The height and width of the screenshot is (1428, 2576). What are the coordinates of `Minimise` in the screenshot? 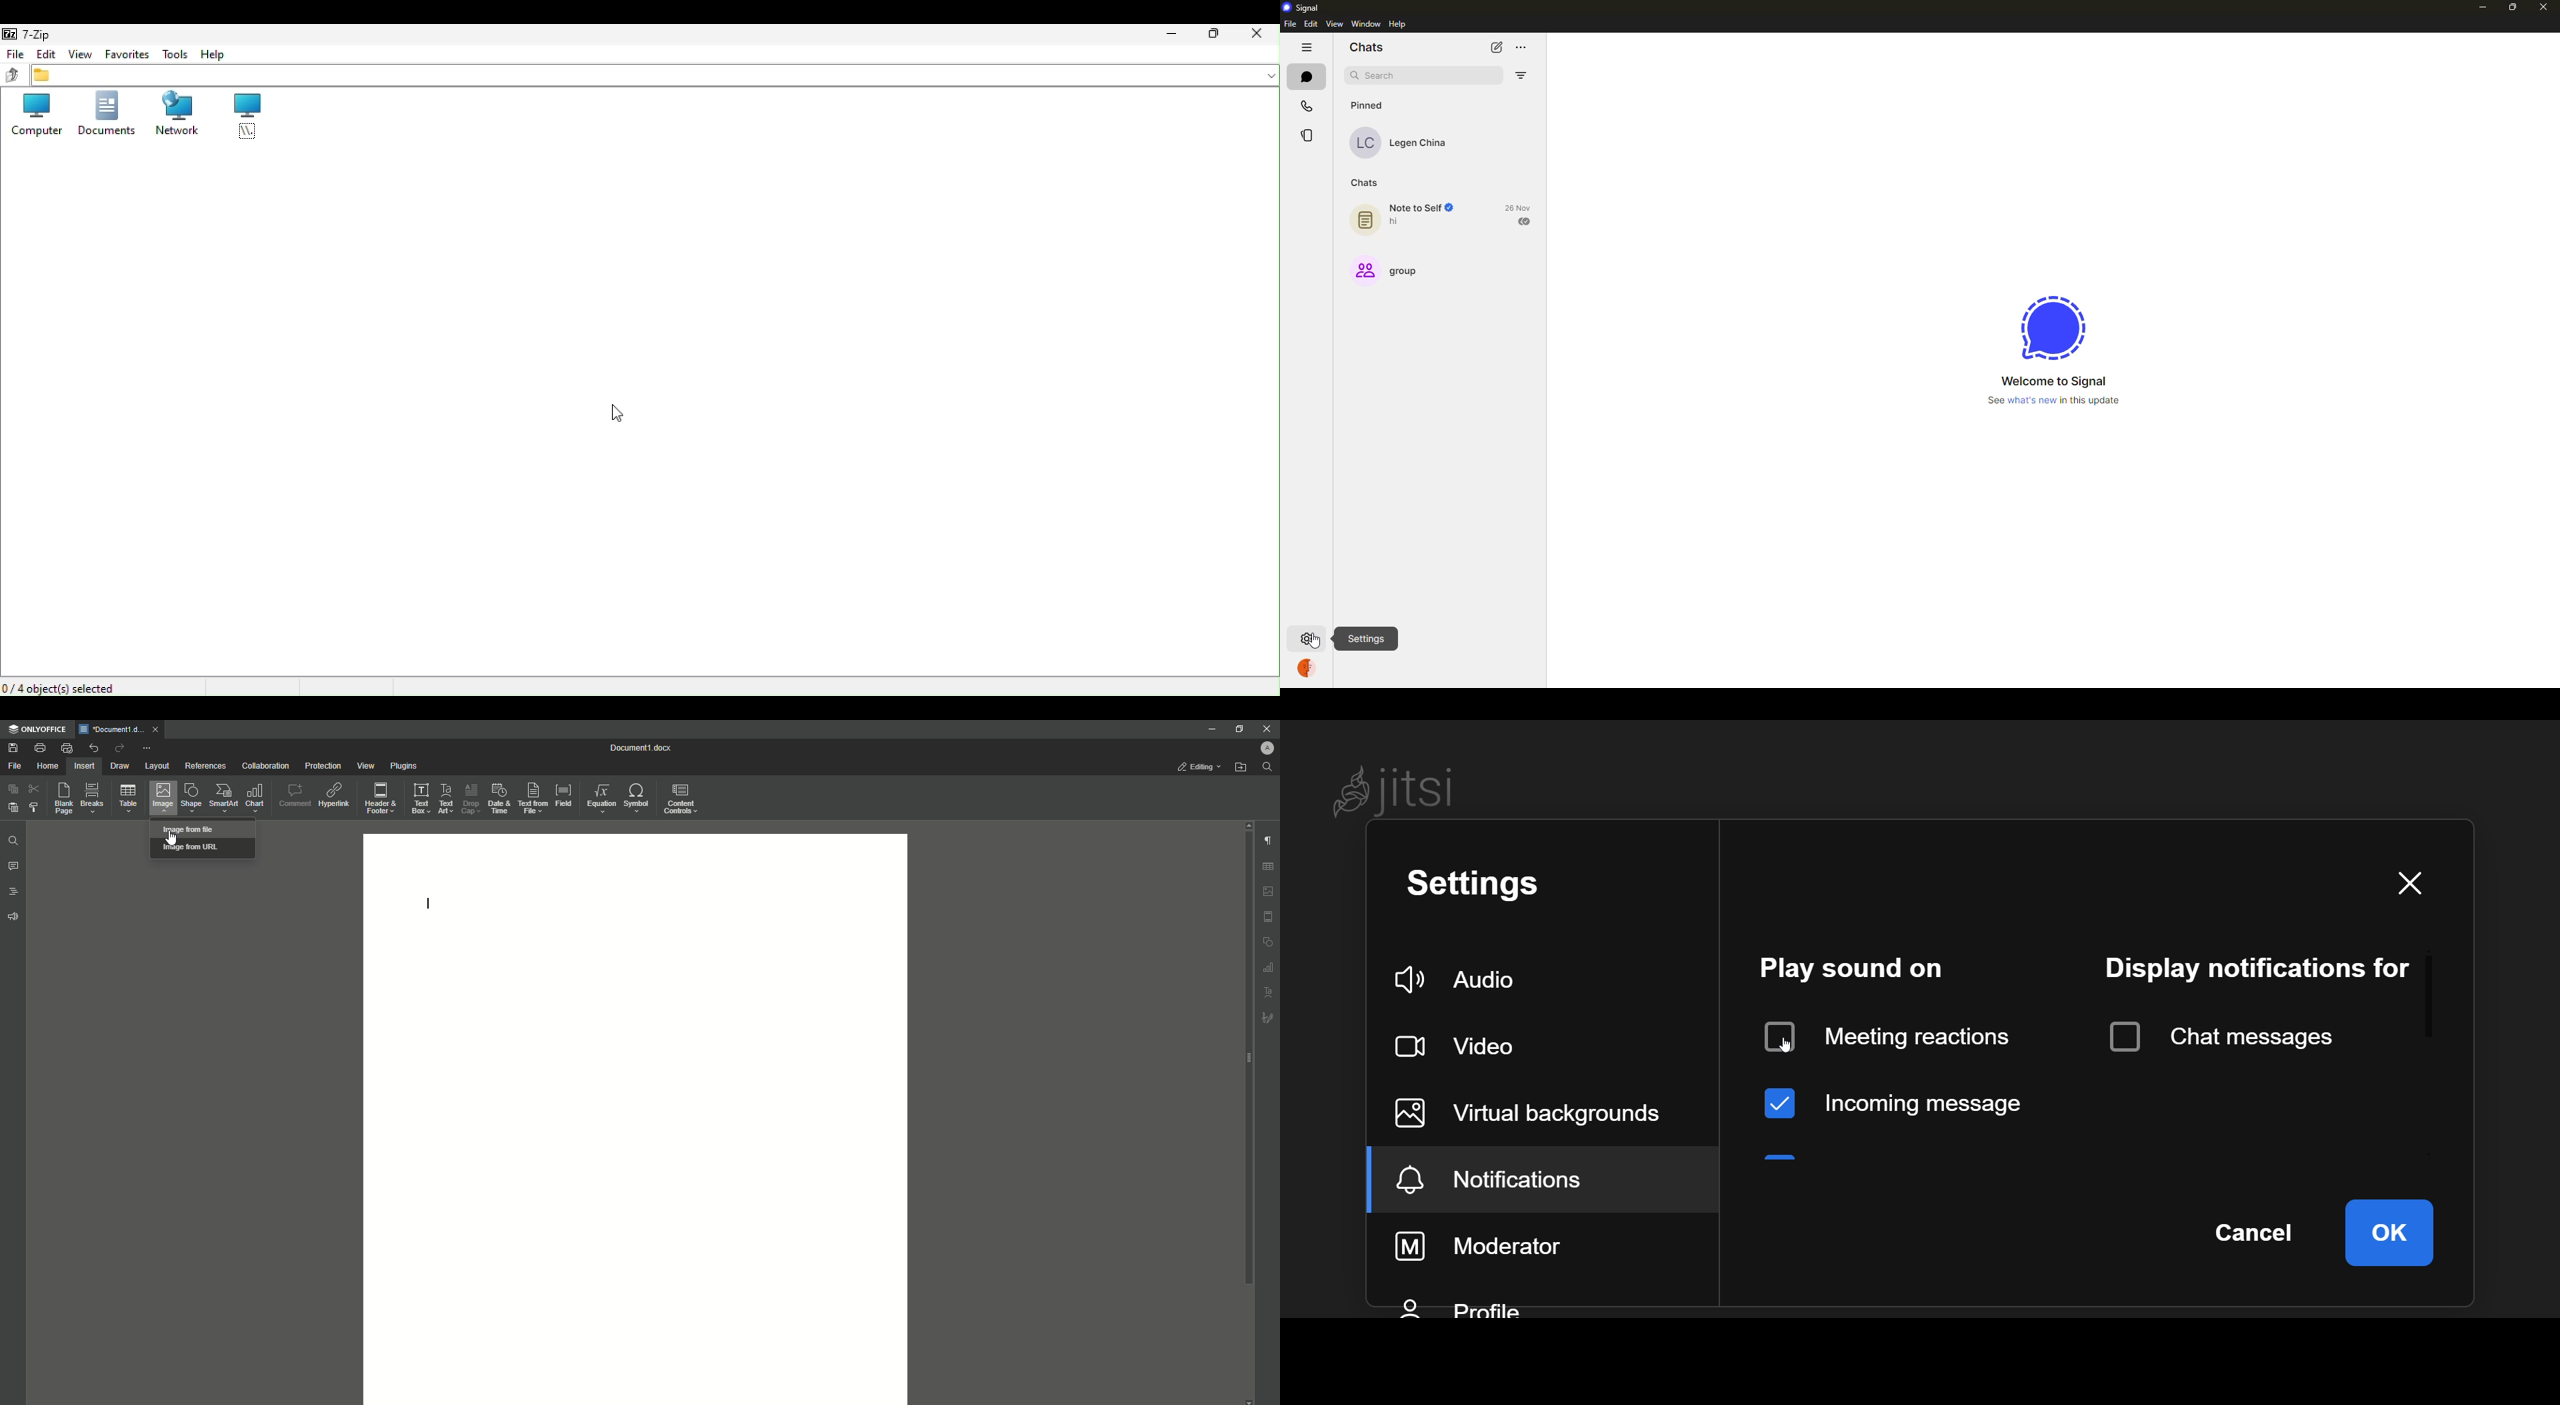 It's located at (1171, 35).